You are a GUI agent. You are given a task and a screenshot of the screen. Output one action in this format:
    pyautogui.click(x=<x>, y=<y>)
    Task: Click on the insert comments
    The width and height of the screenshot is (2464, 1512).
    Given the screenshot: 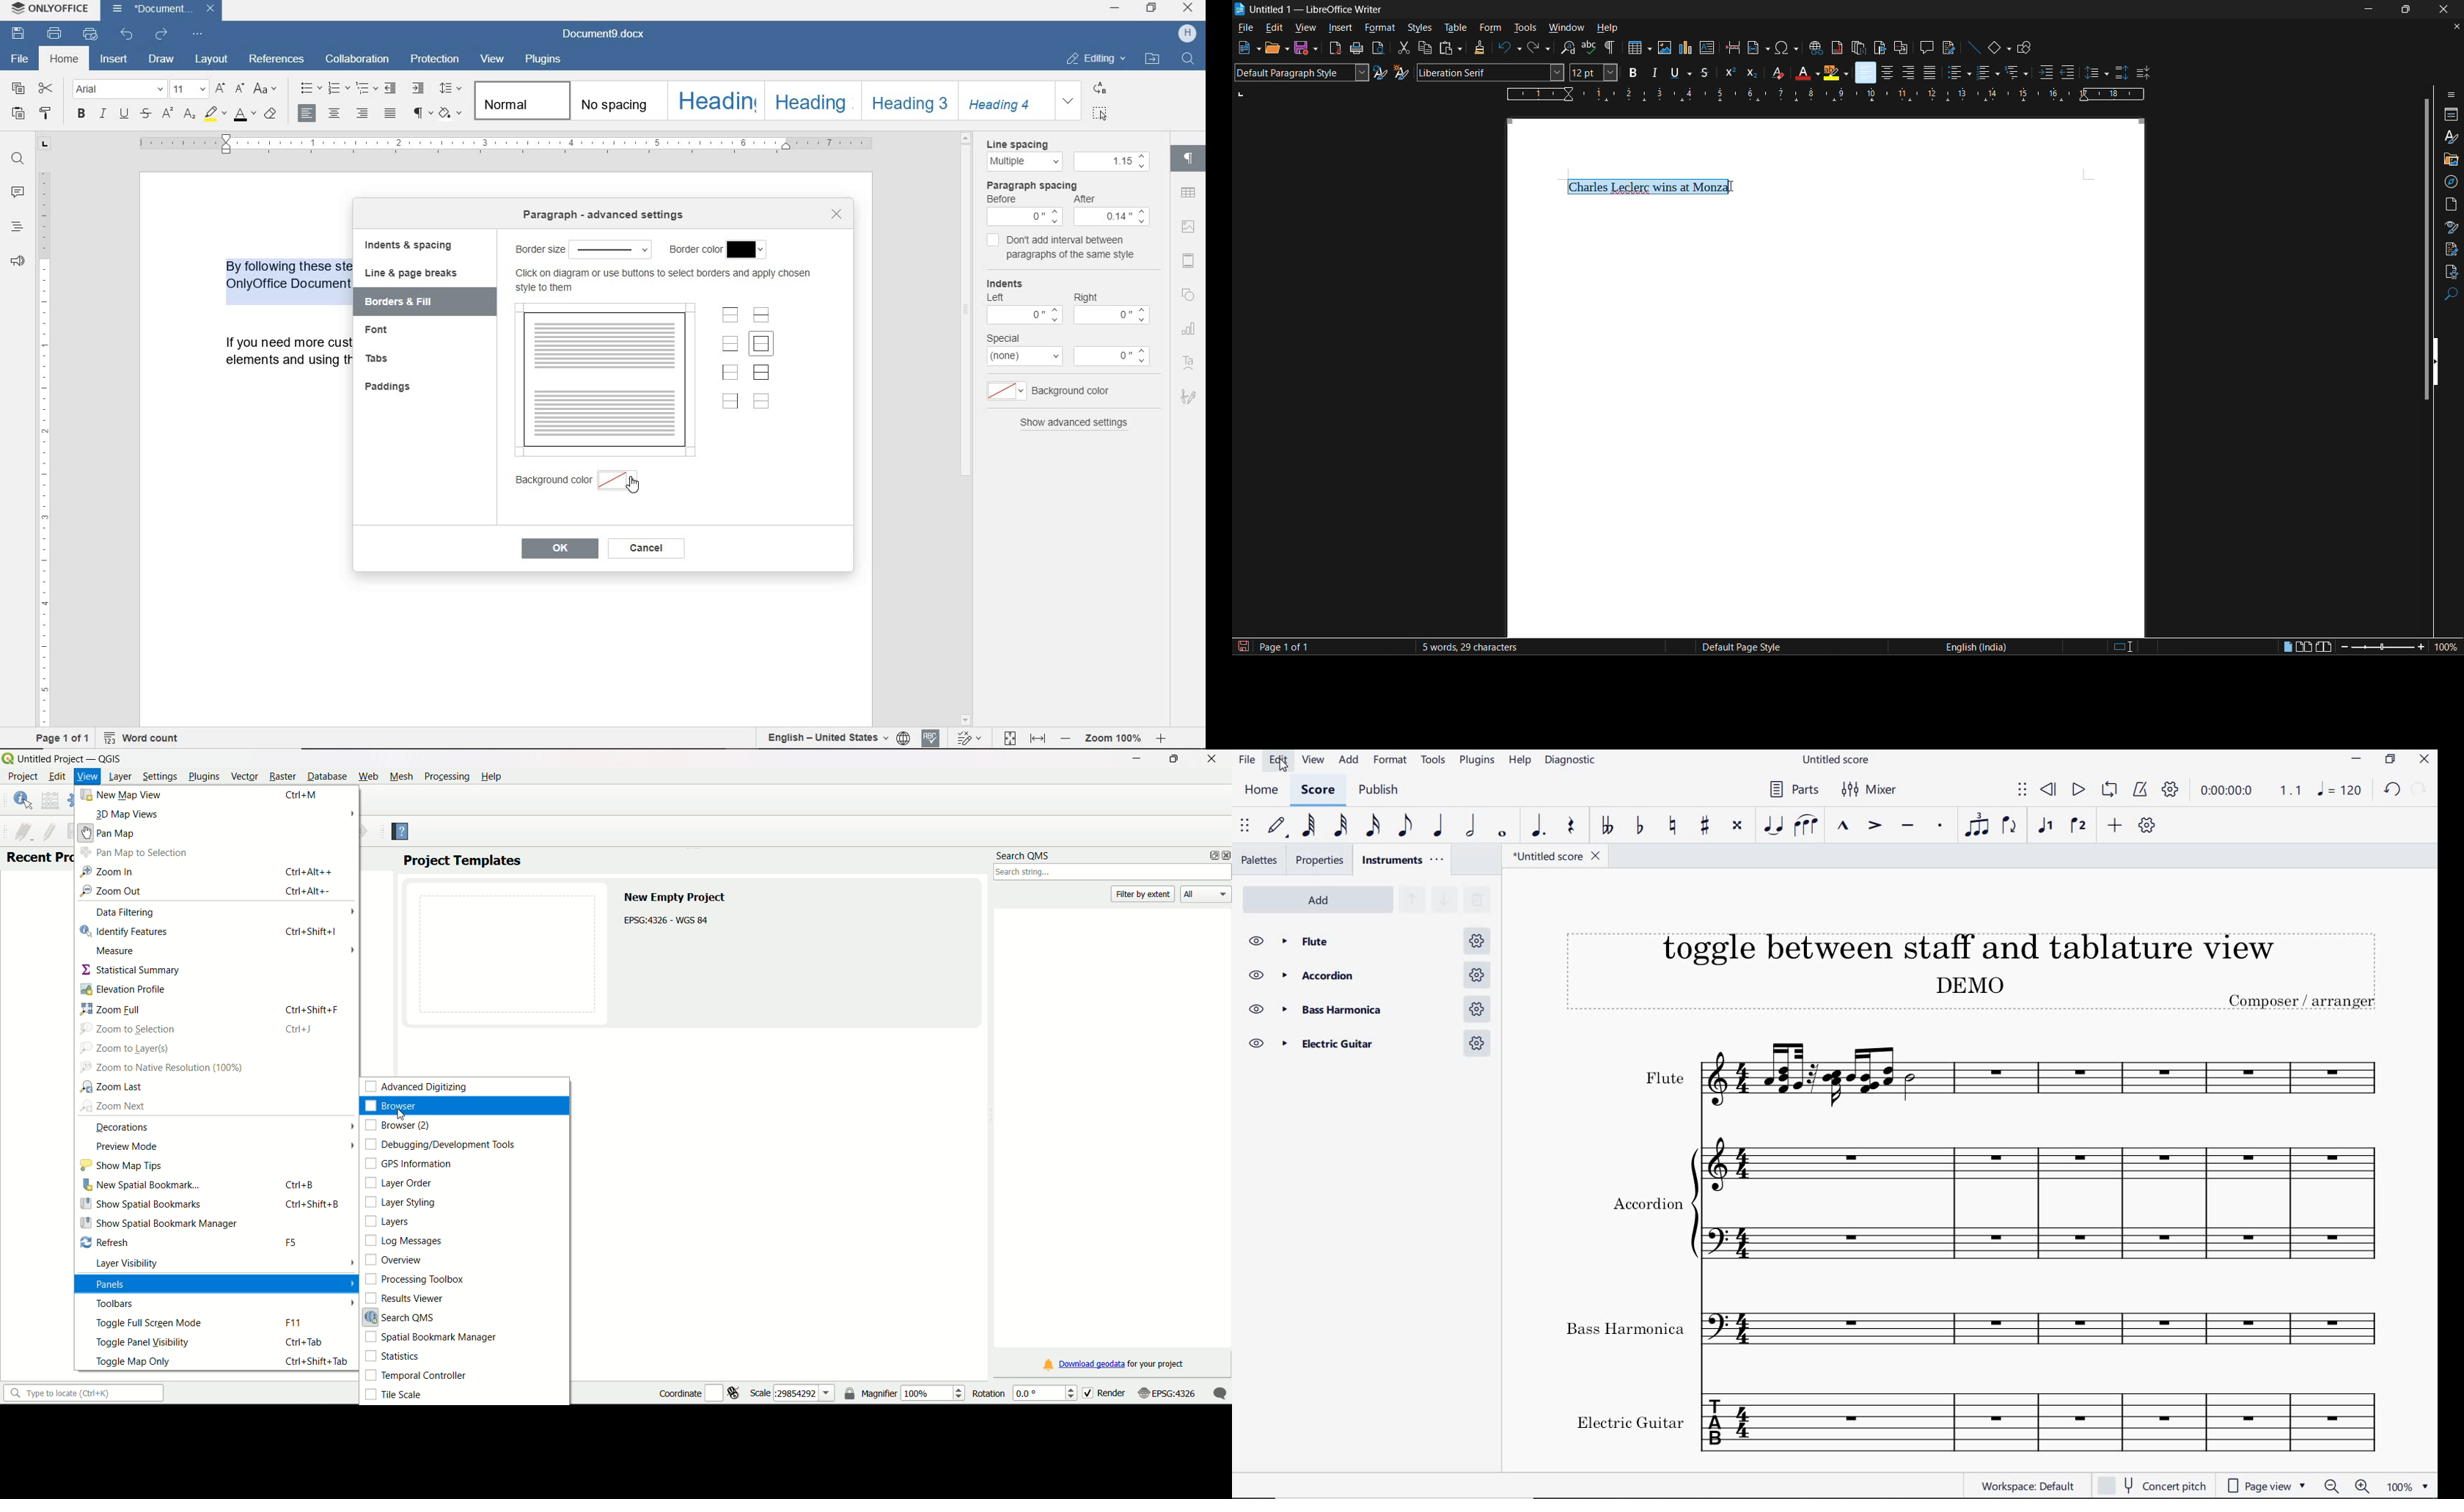 What is the action you would take?
    pyautogui.click(x=1927, y=47)
    